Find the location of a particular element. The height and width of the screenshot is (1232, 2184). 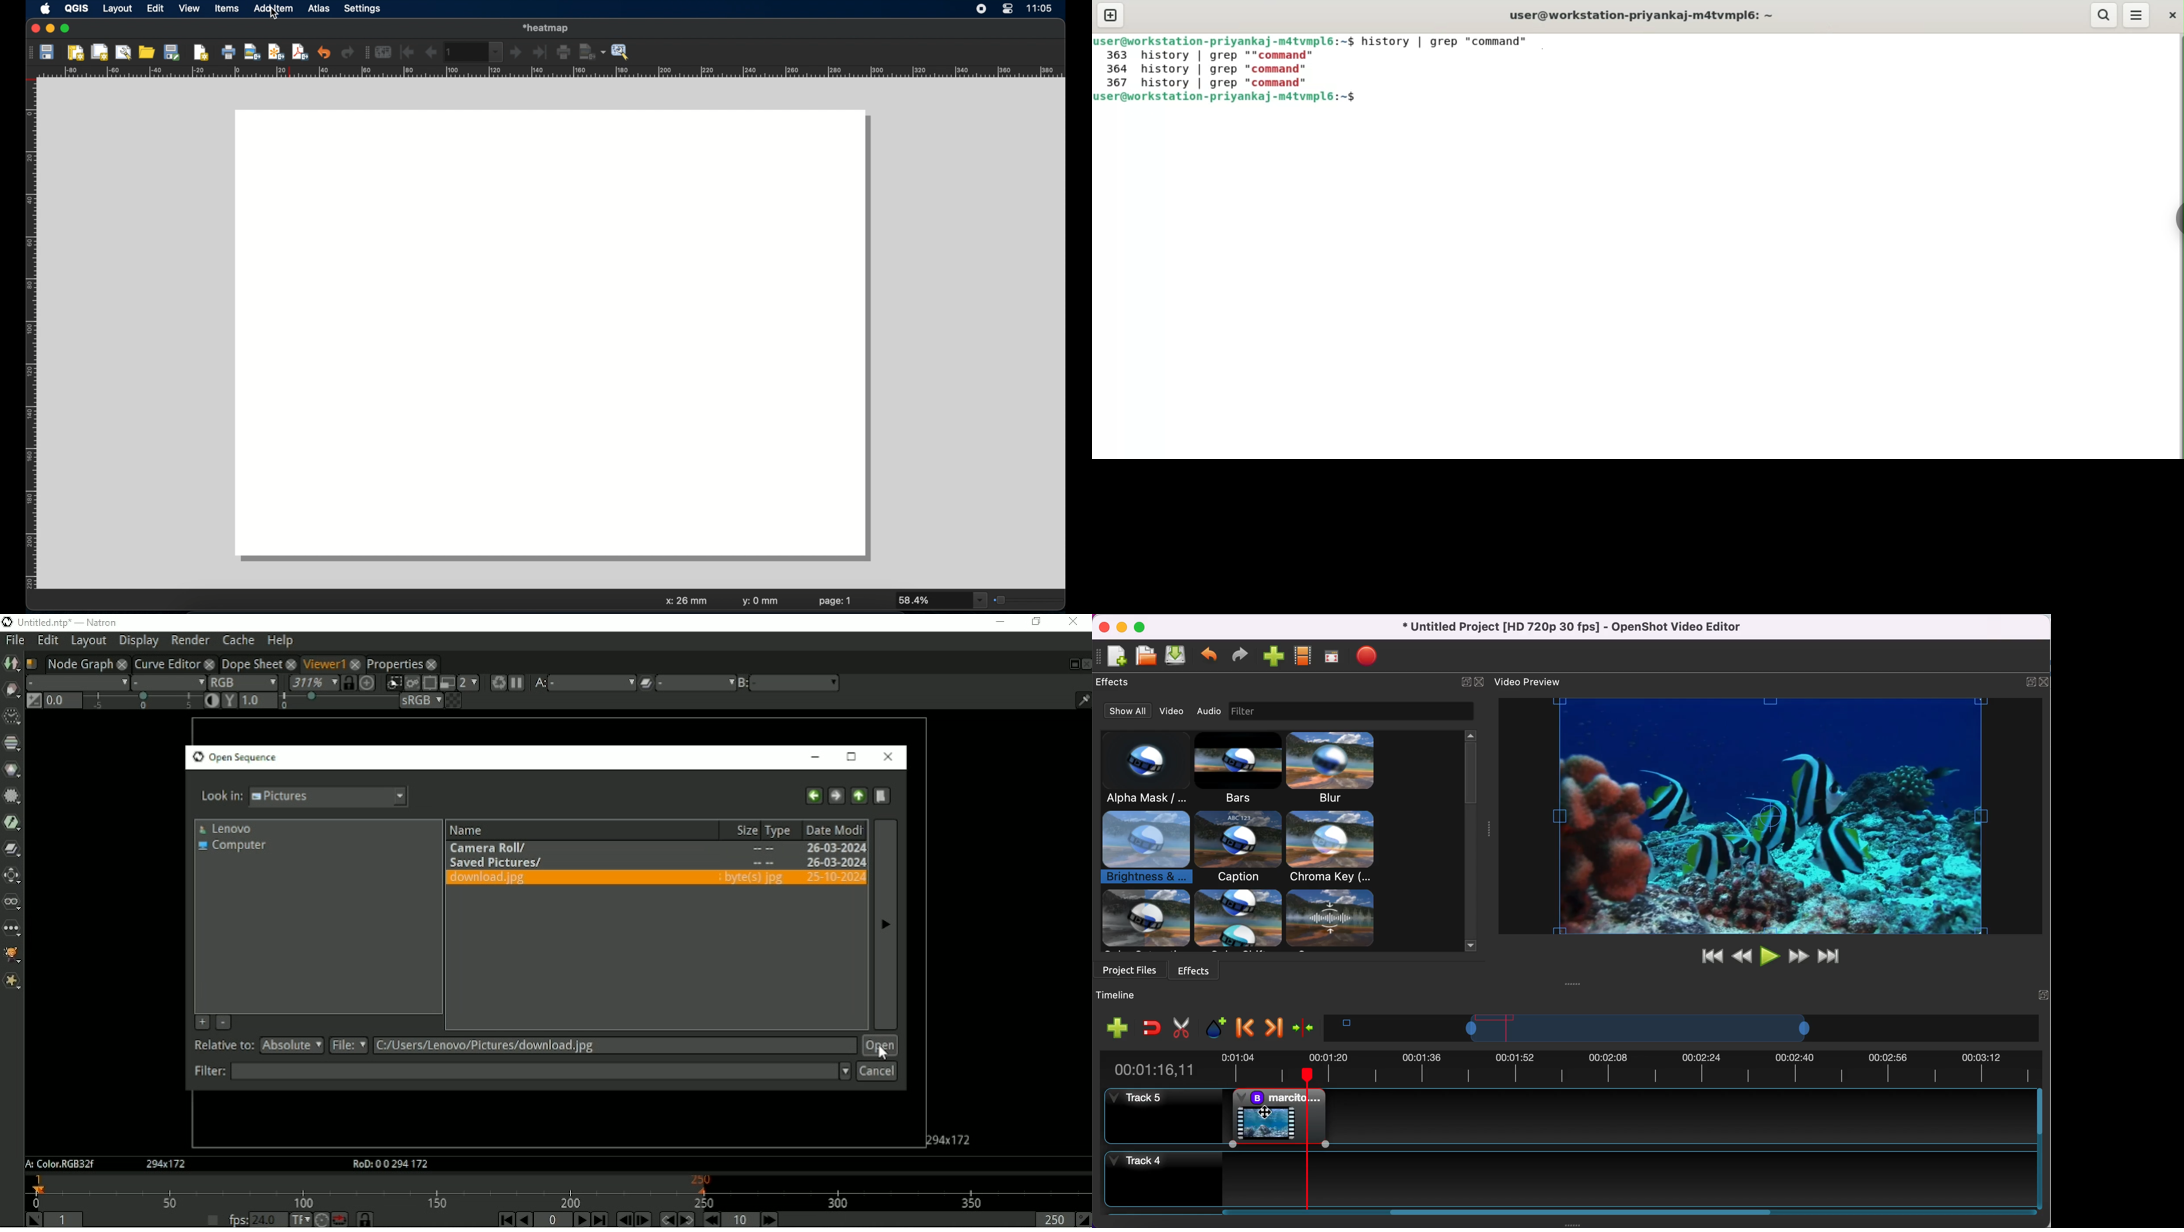

items is located at coordinates (227, 10).